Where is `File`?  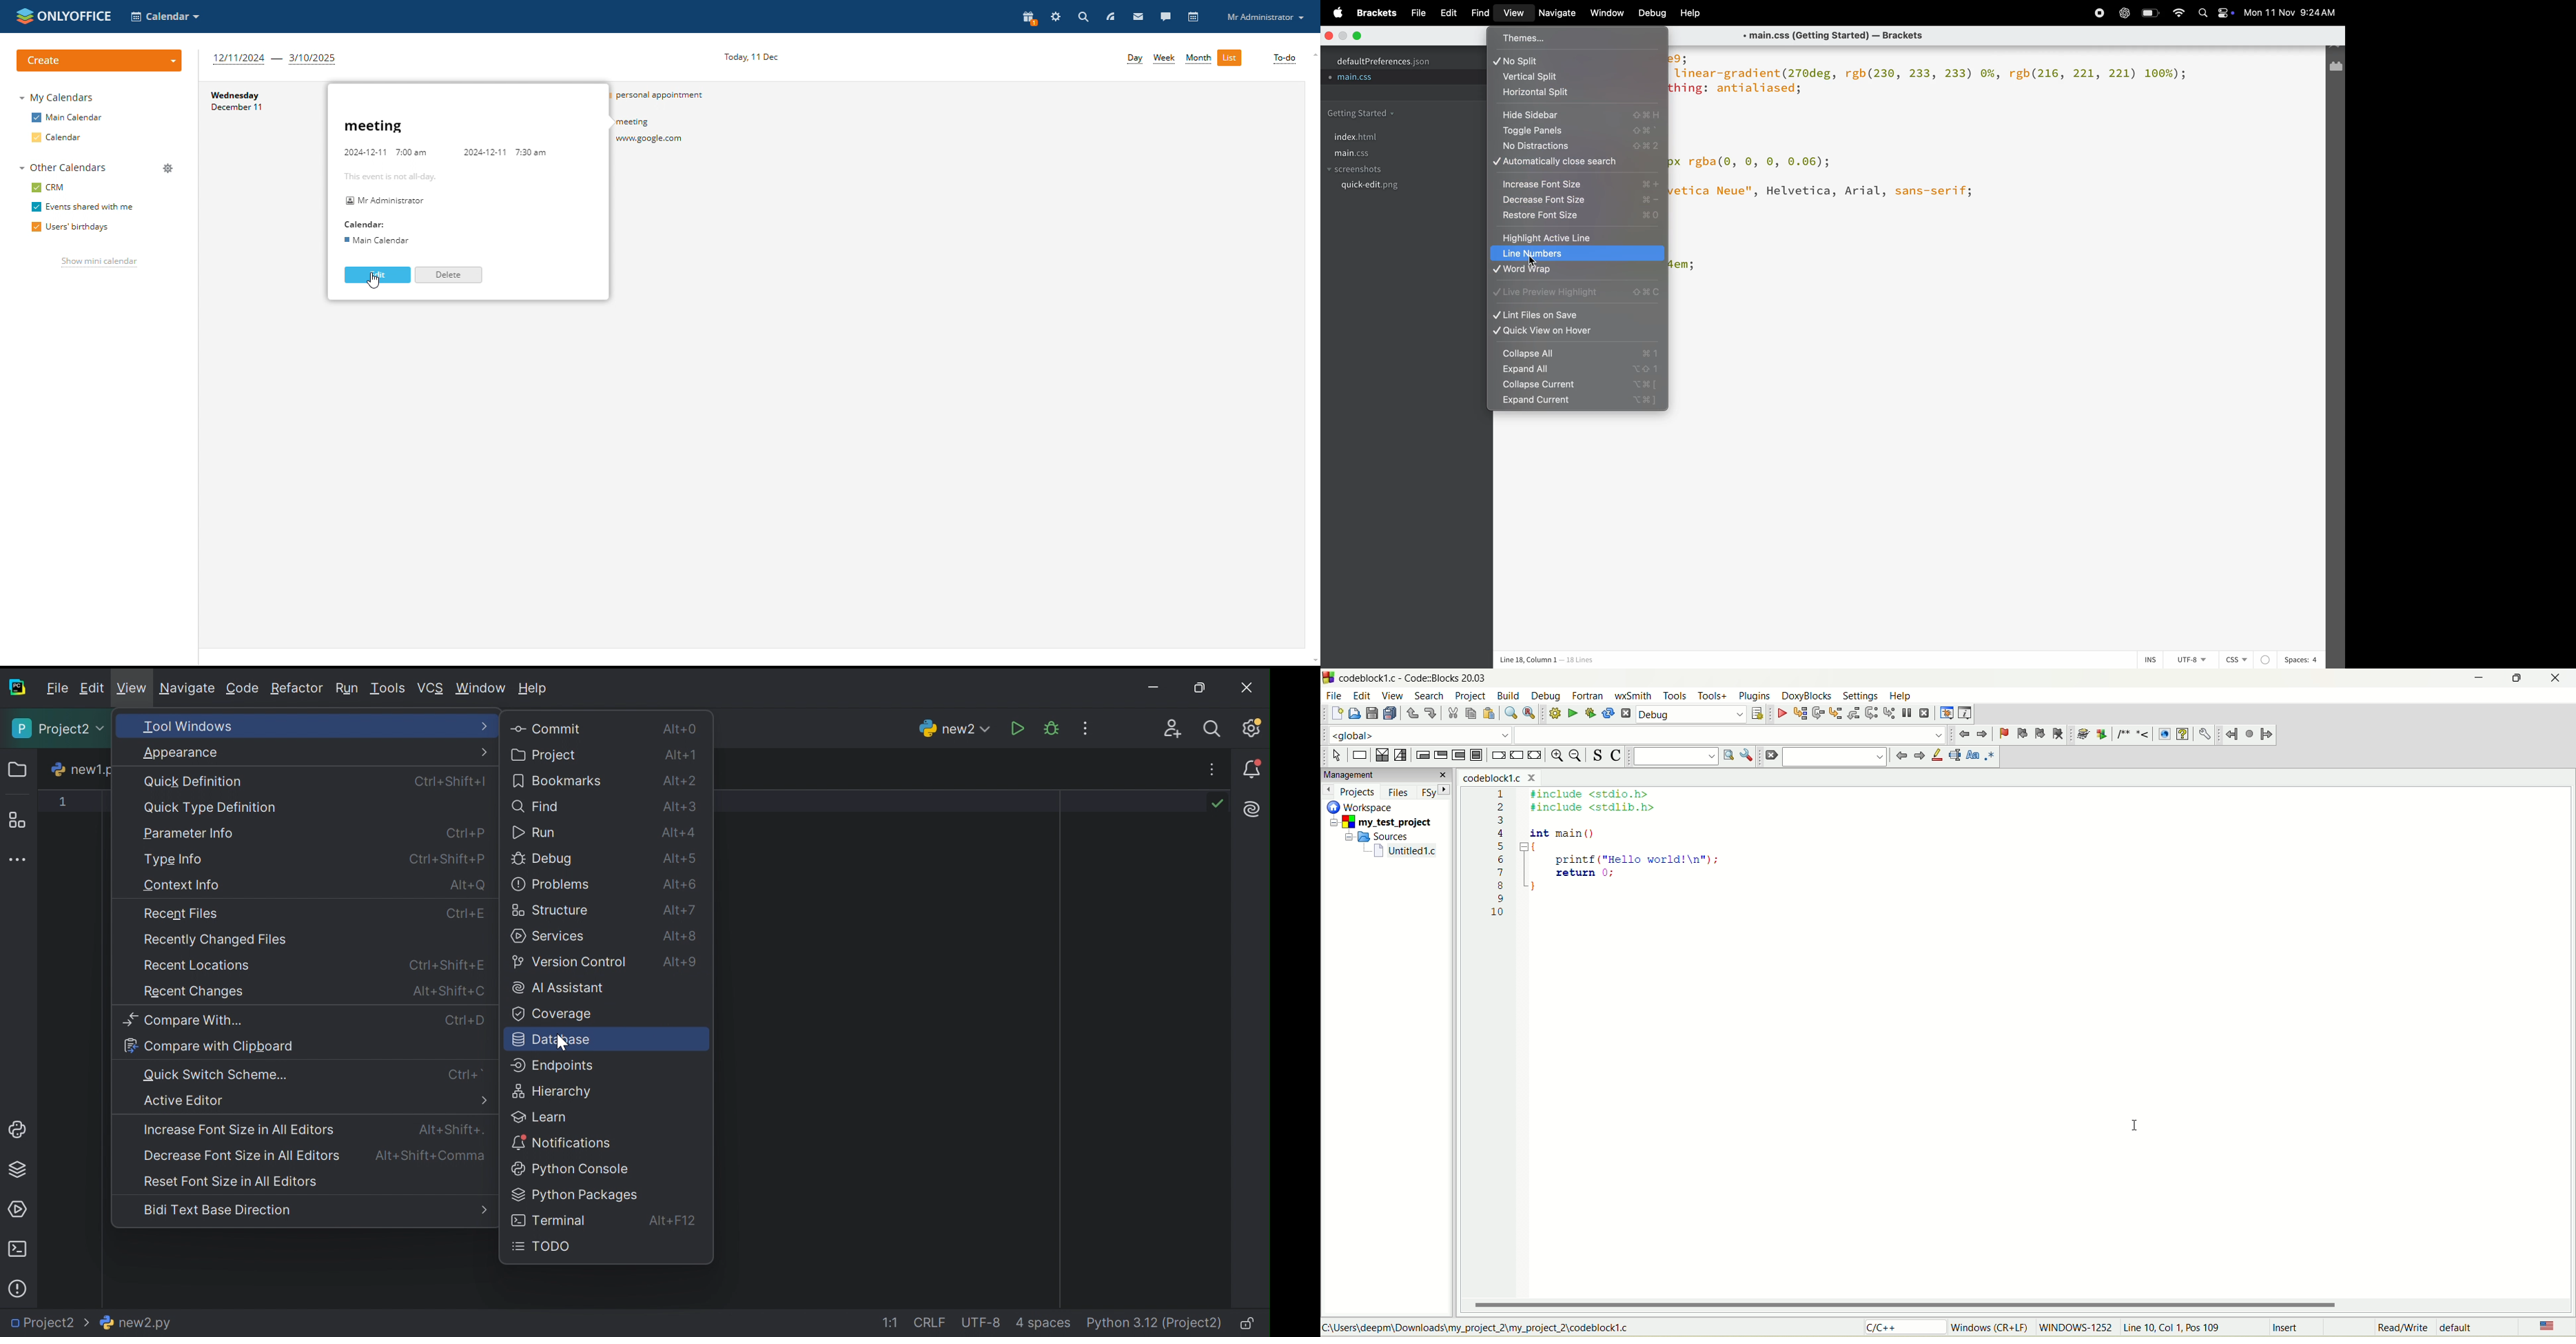
File is located at coordinates (55, 687).